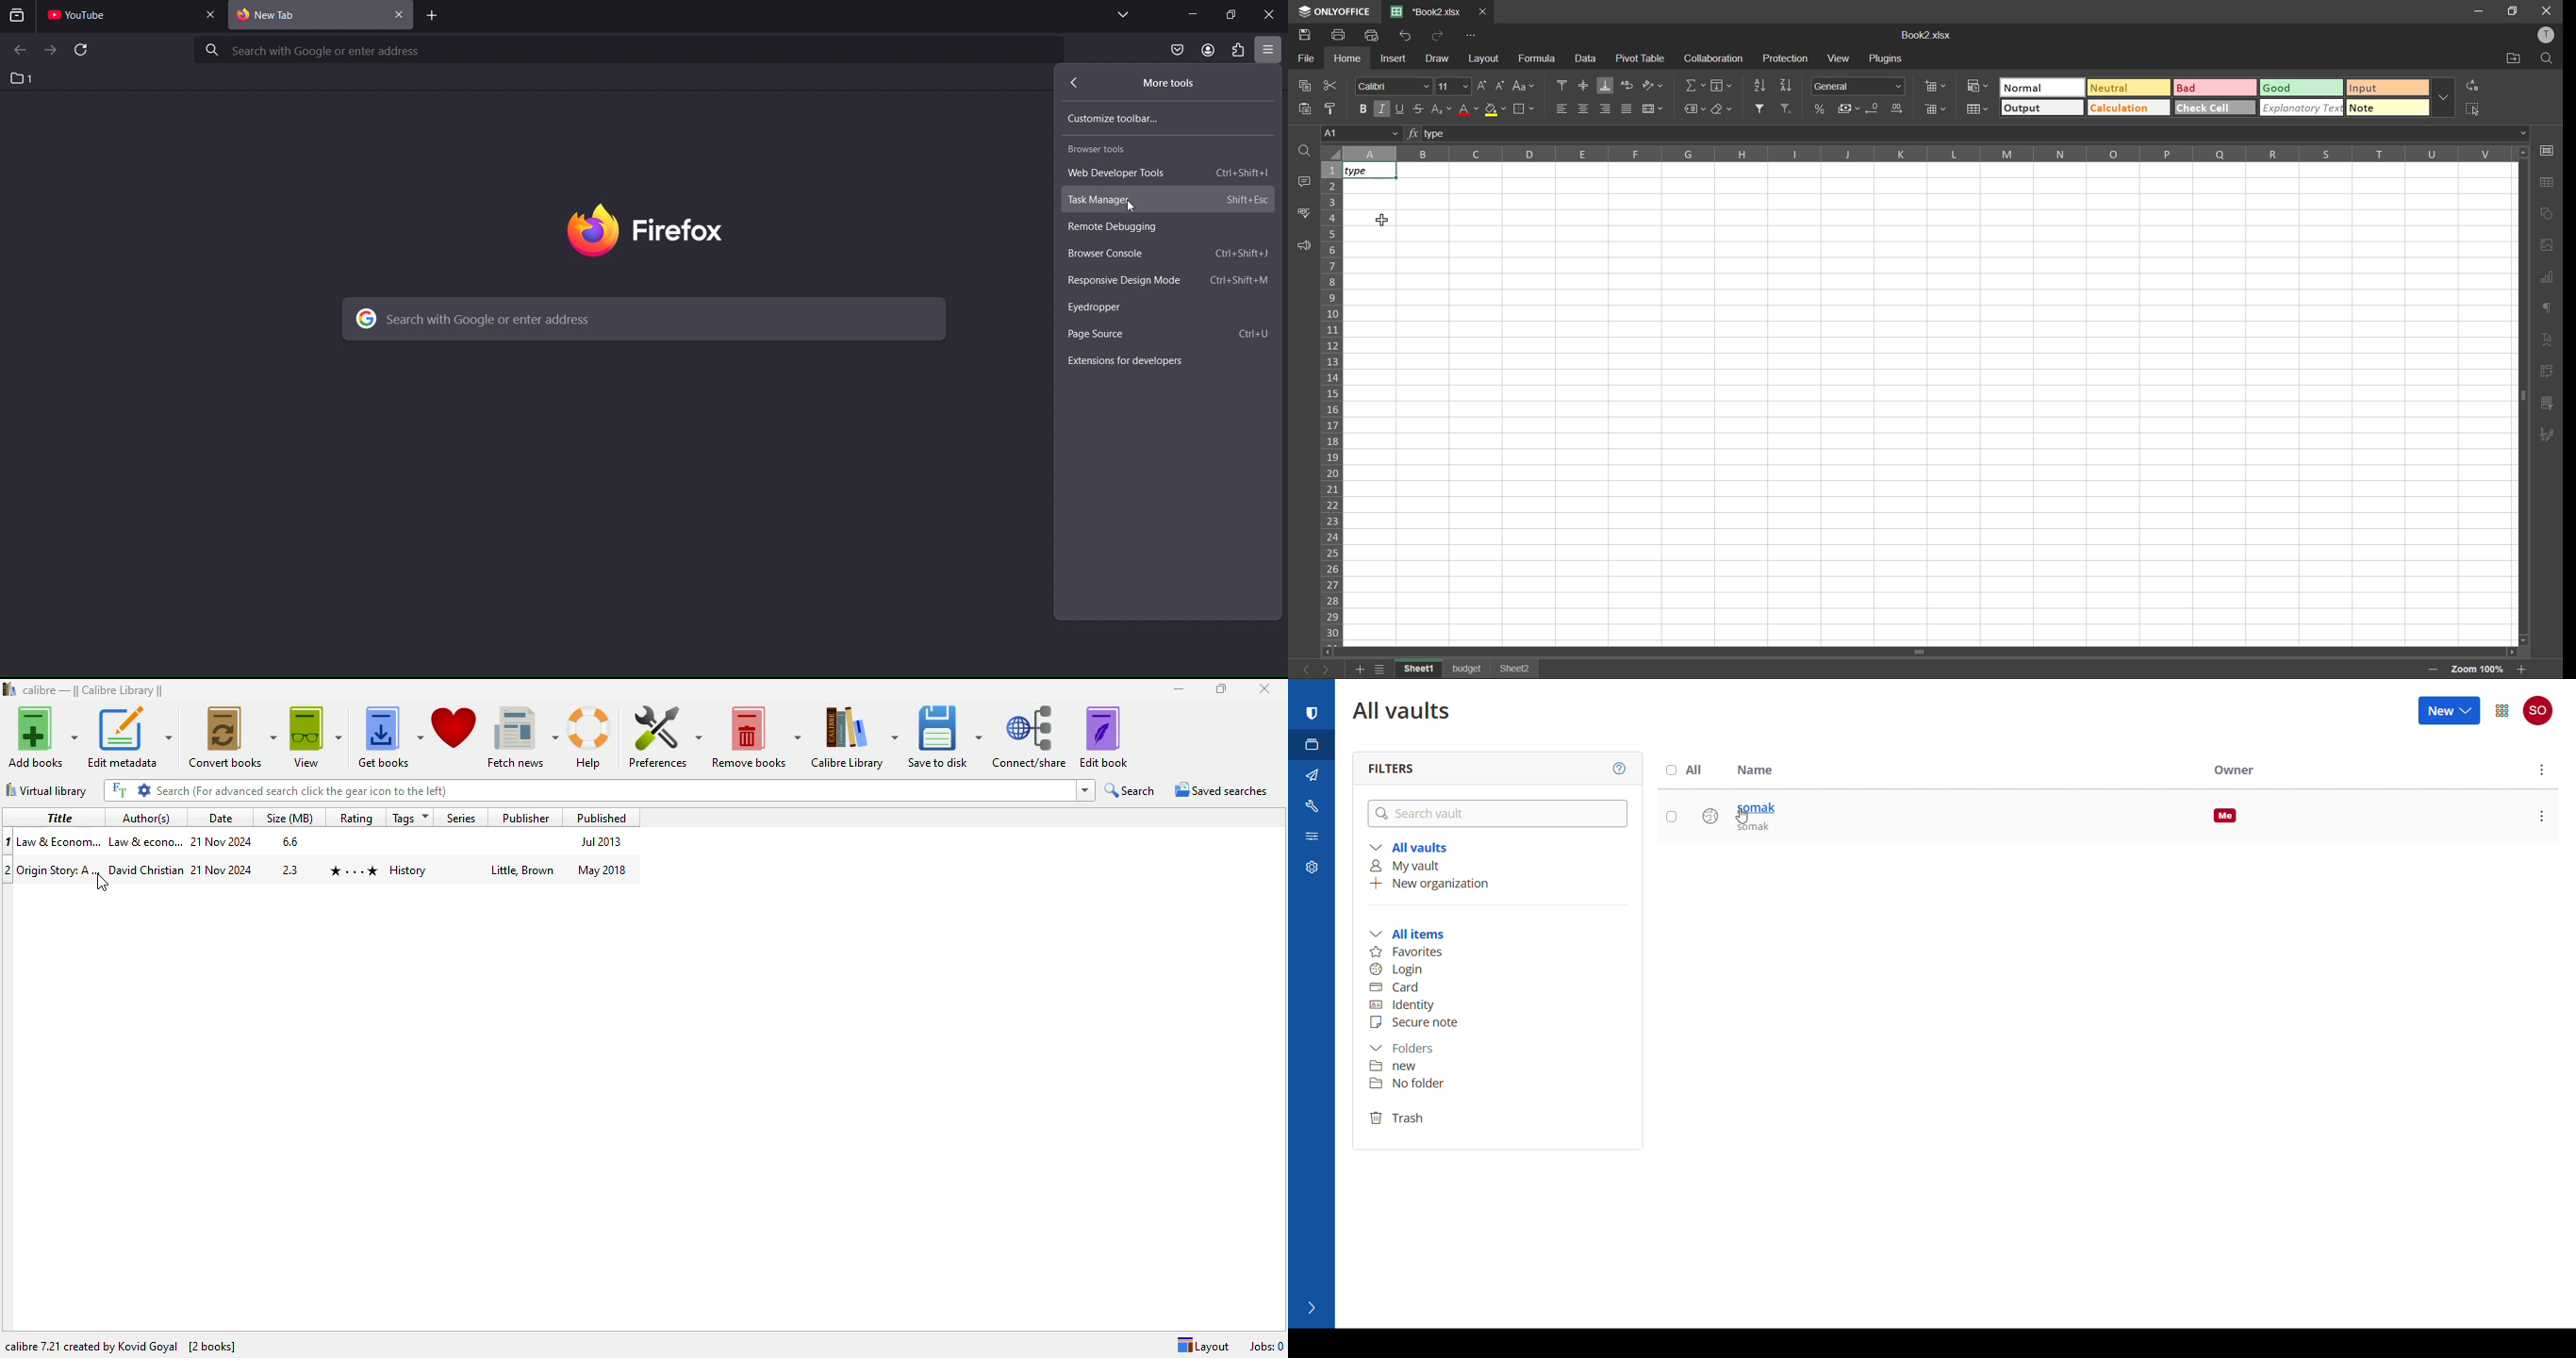  I want to click on merge and center, so click(1650, 110).